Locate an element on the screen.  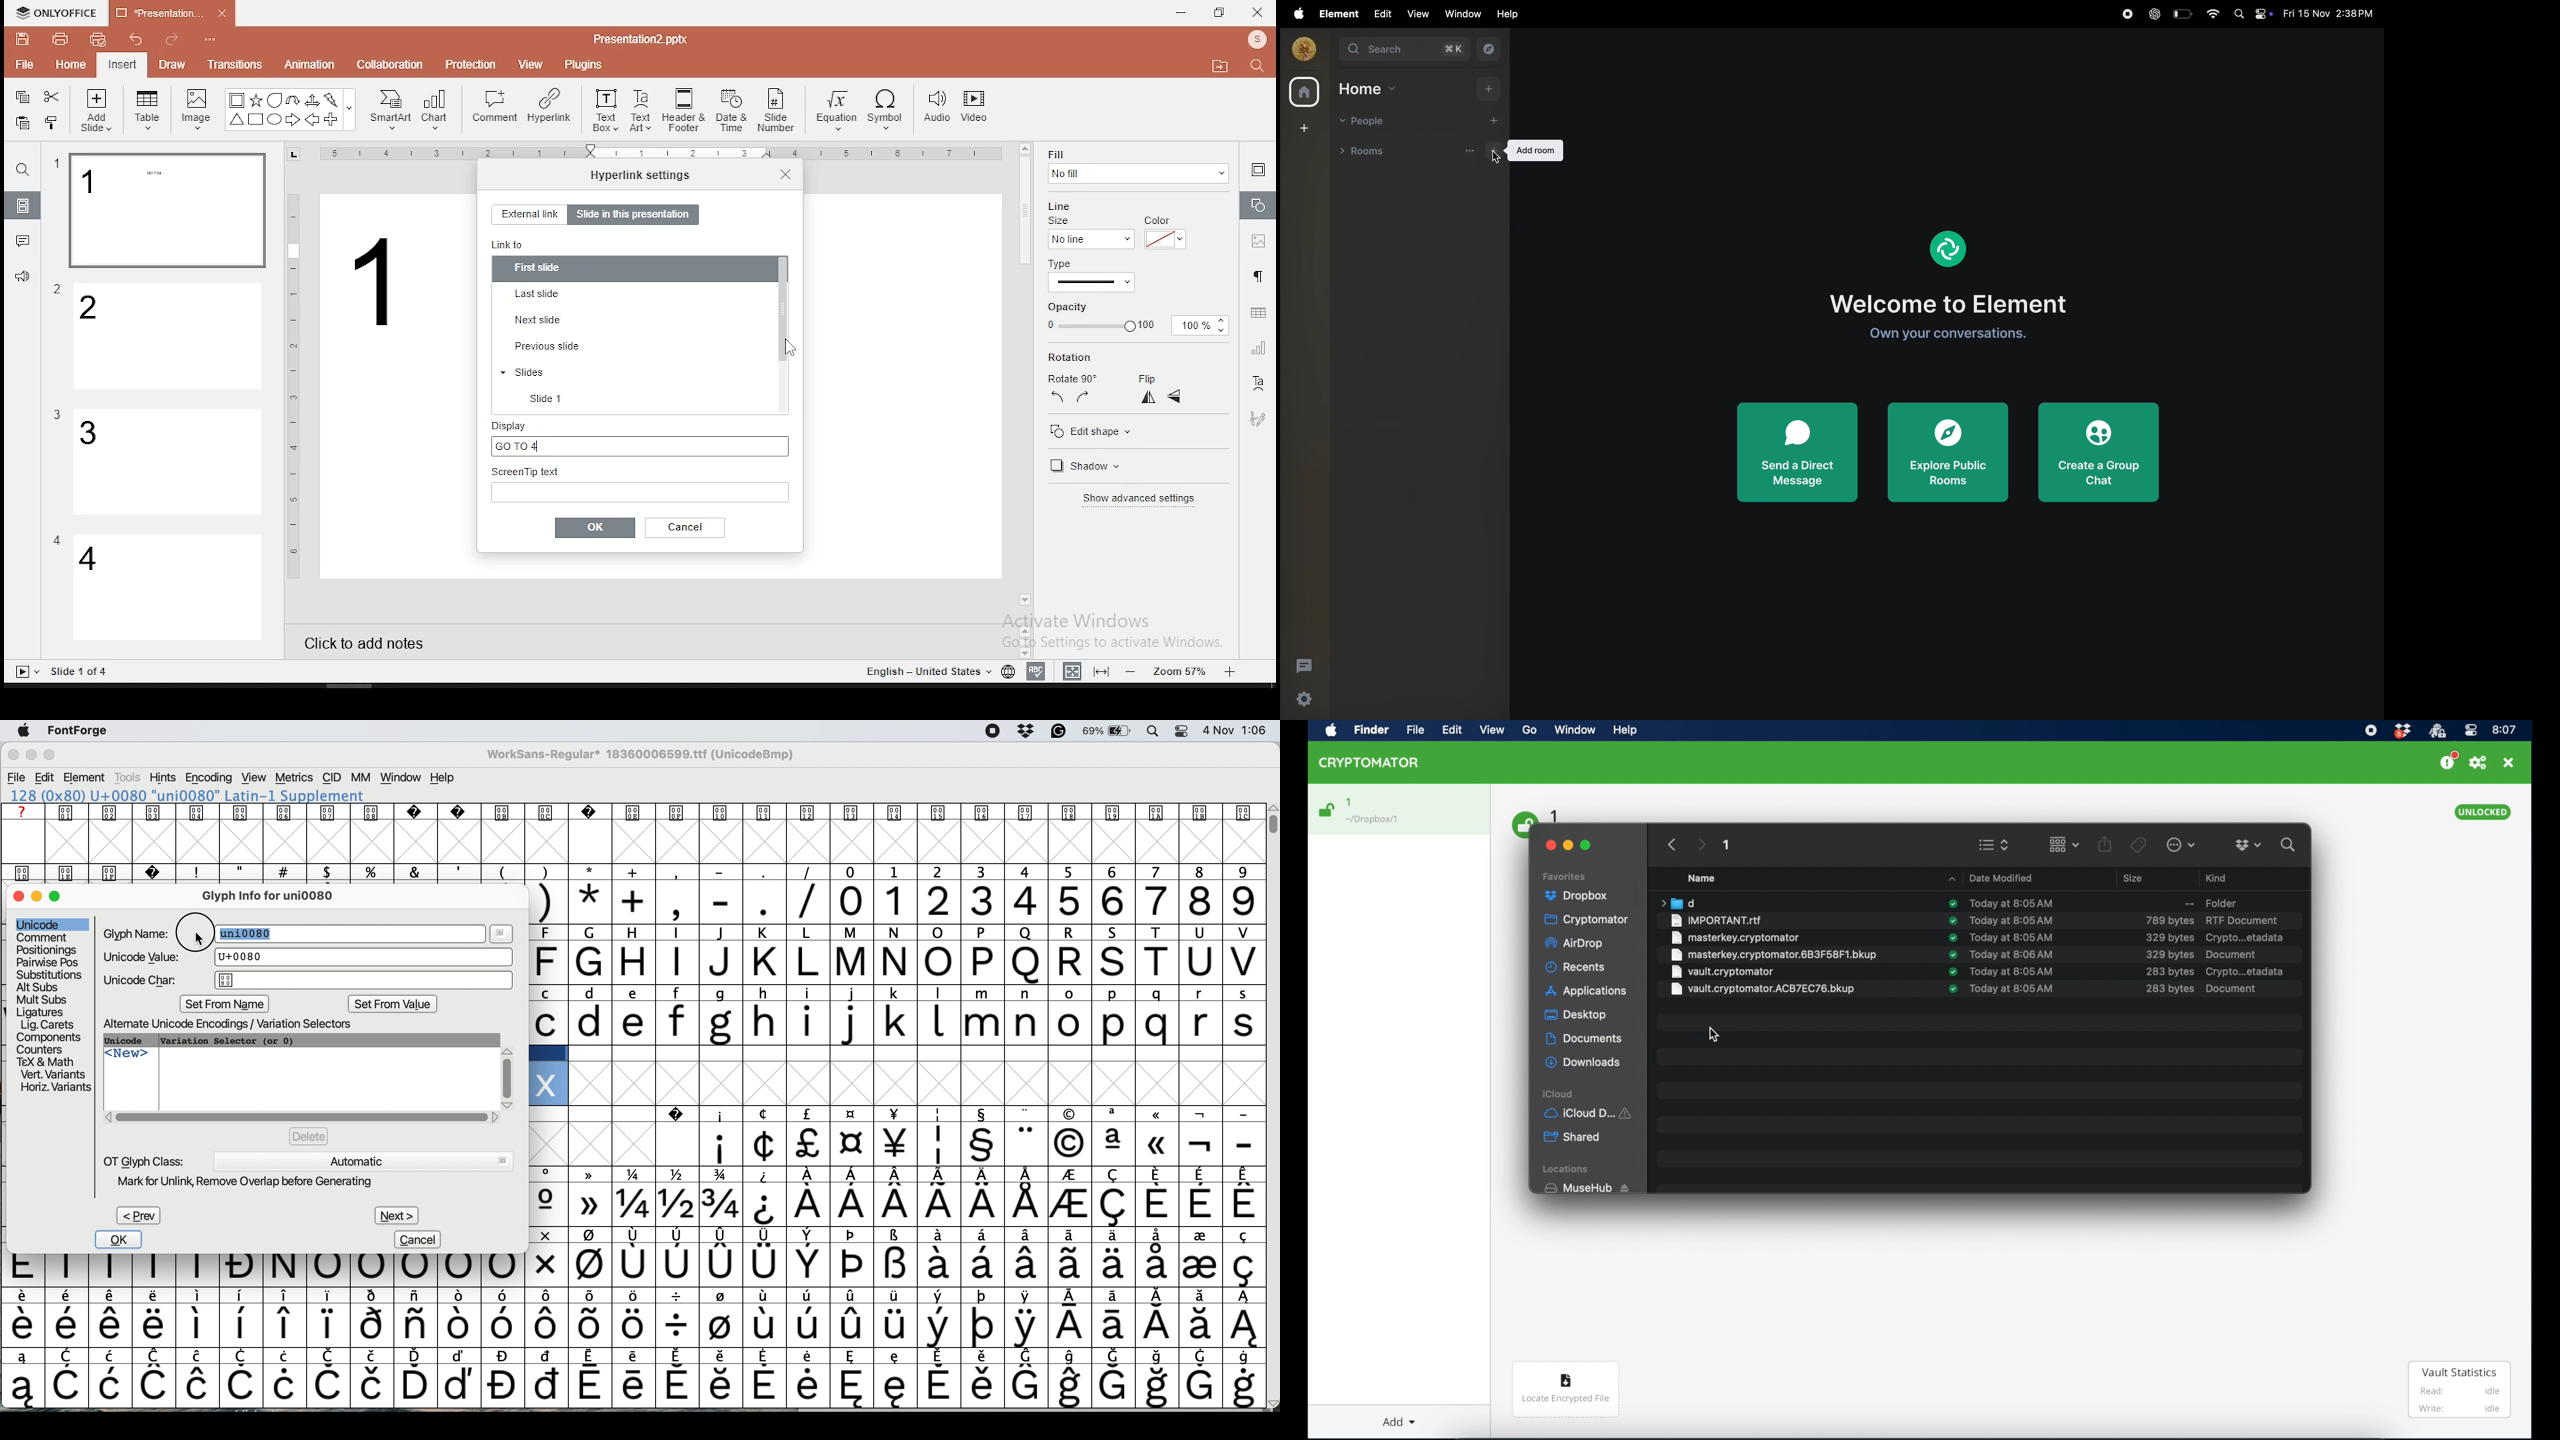
redo is located at coordinates (172, 42).